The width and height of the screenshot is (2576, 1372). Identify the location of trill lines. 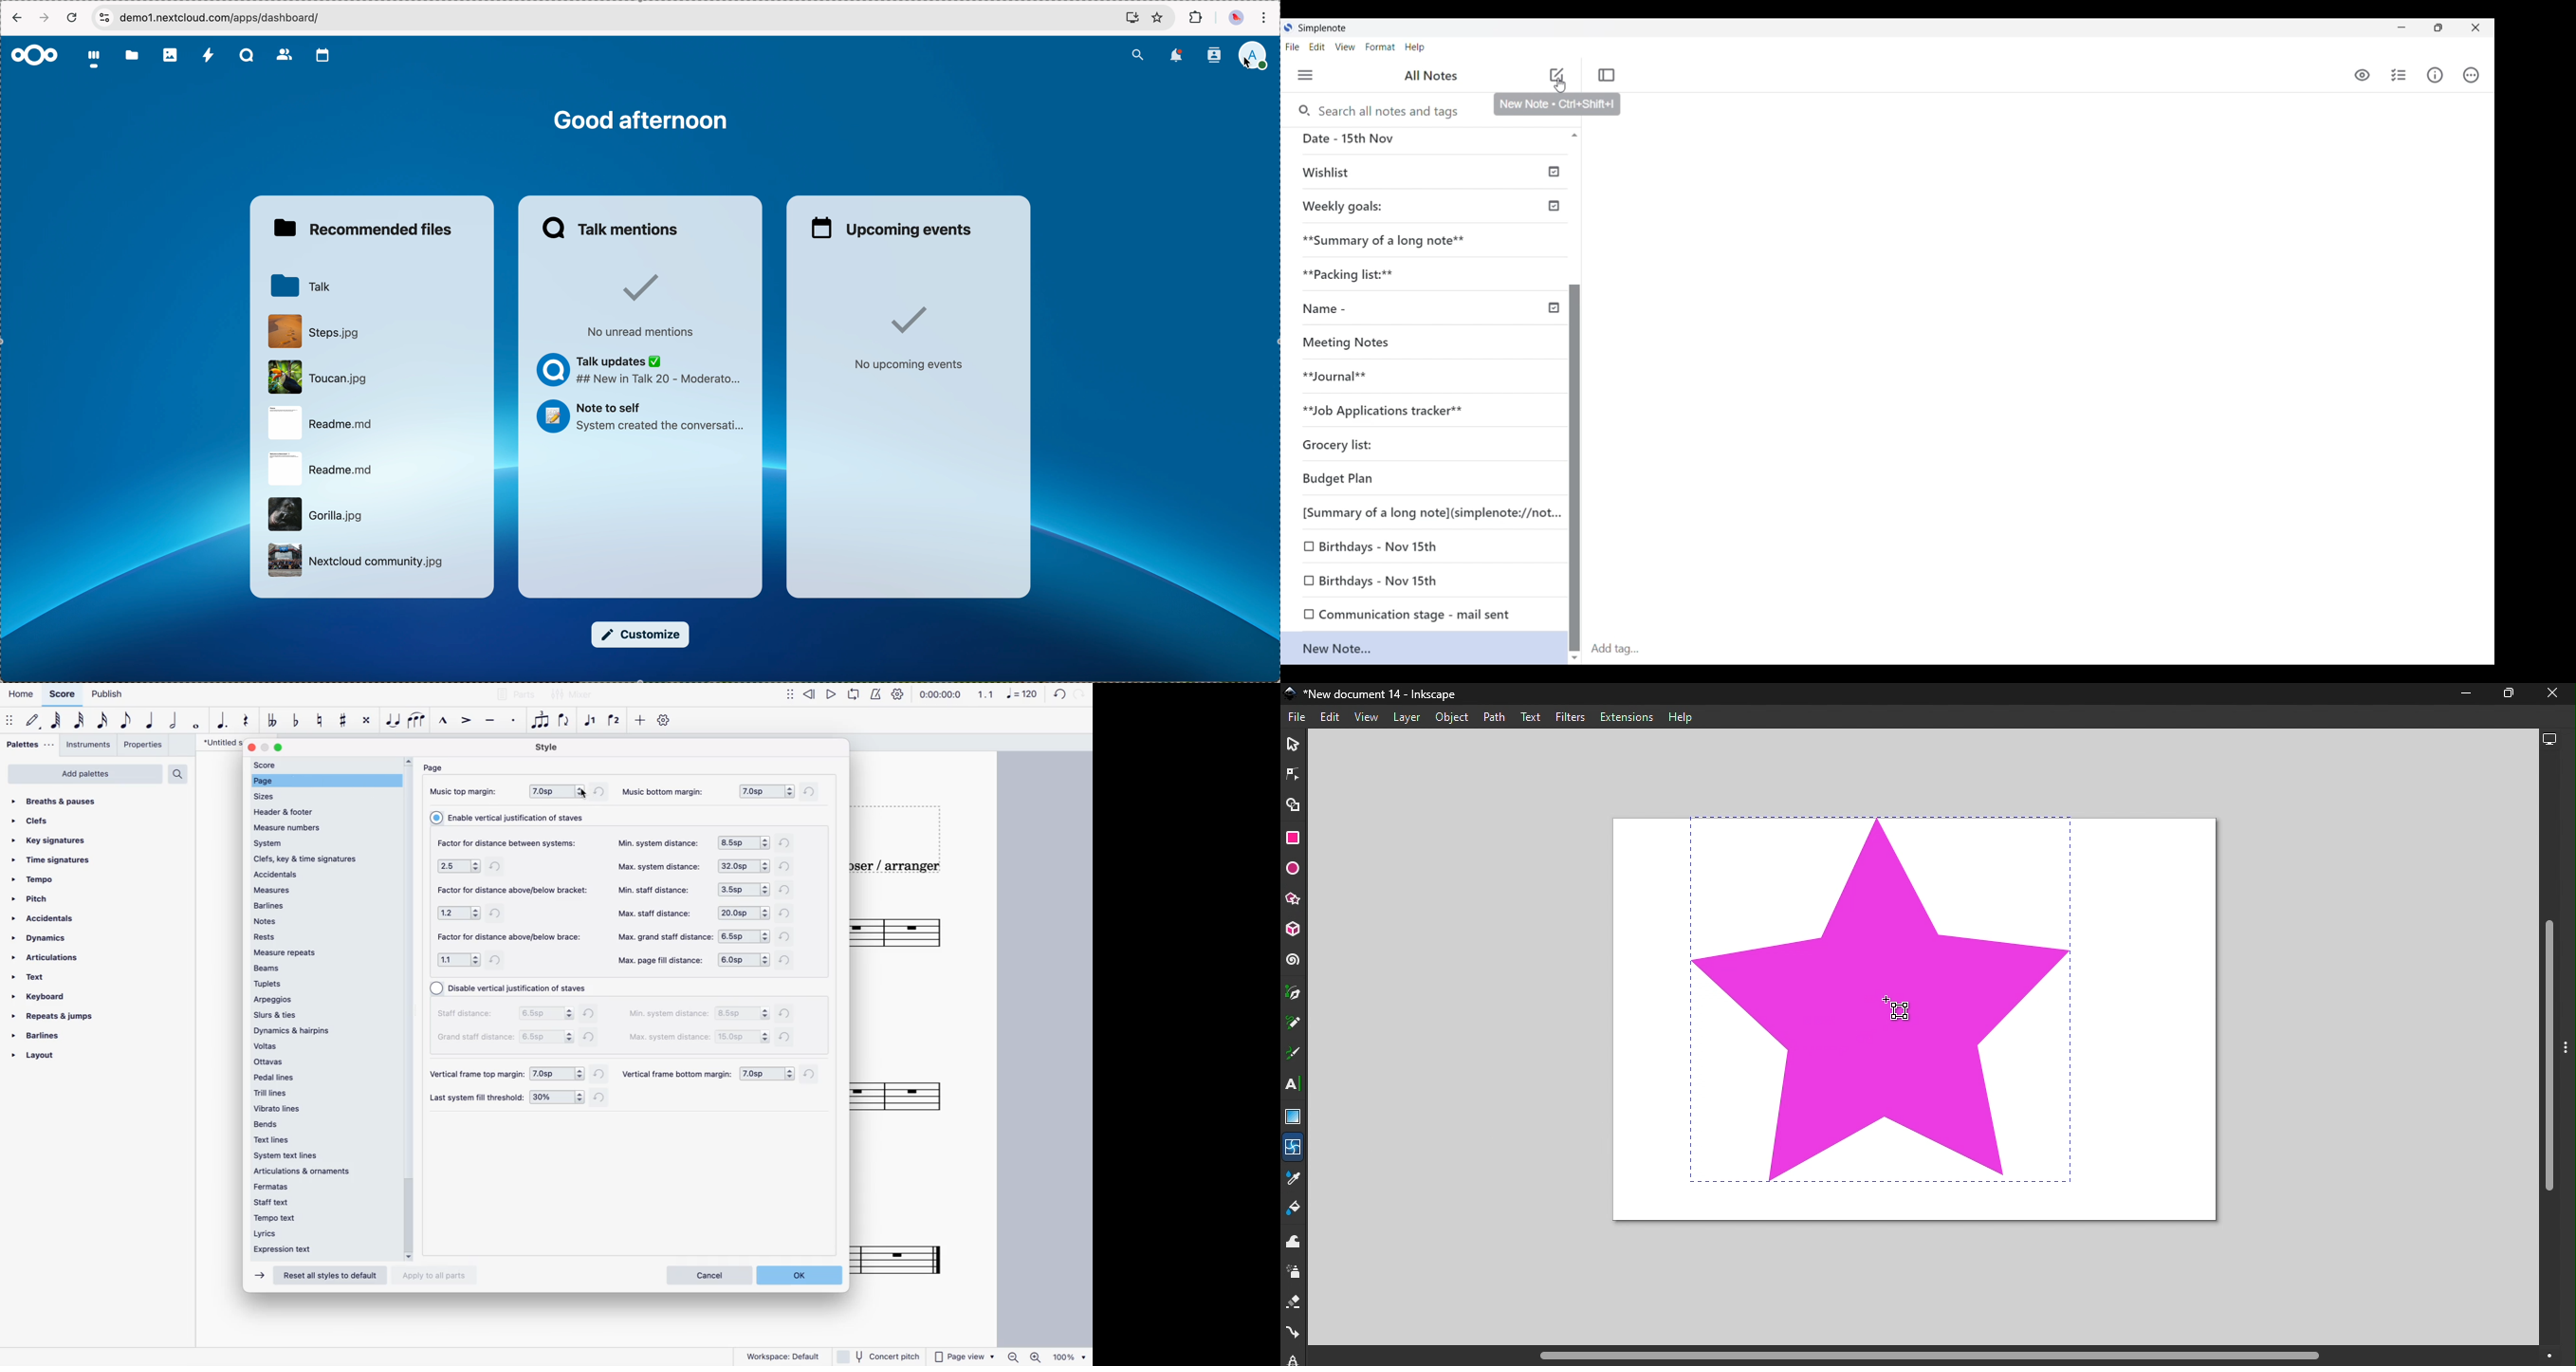
(321, 1091).